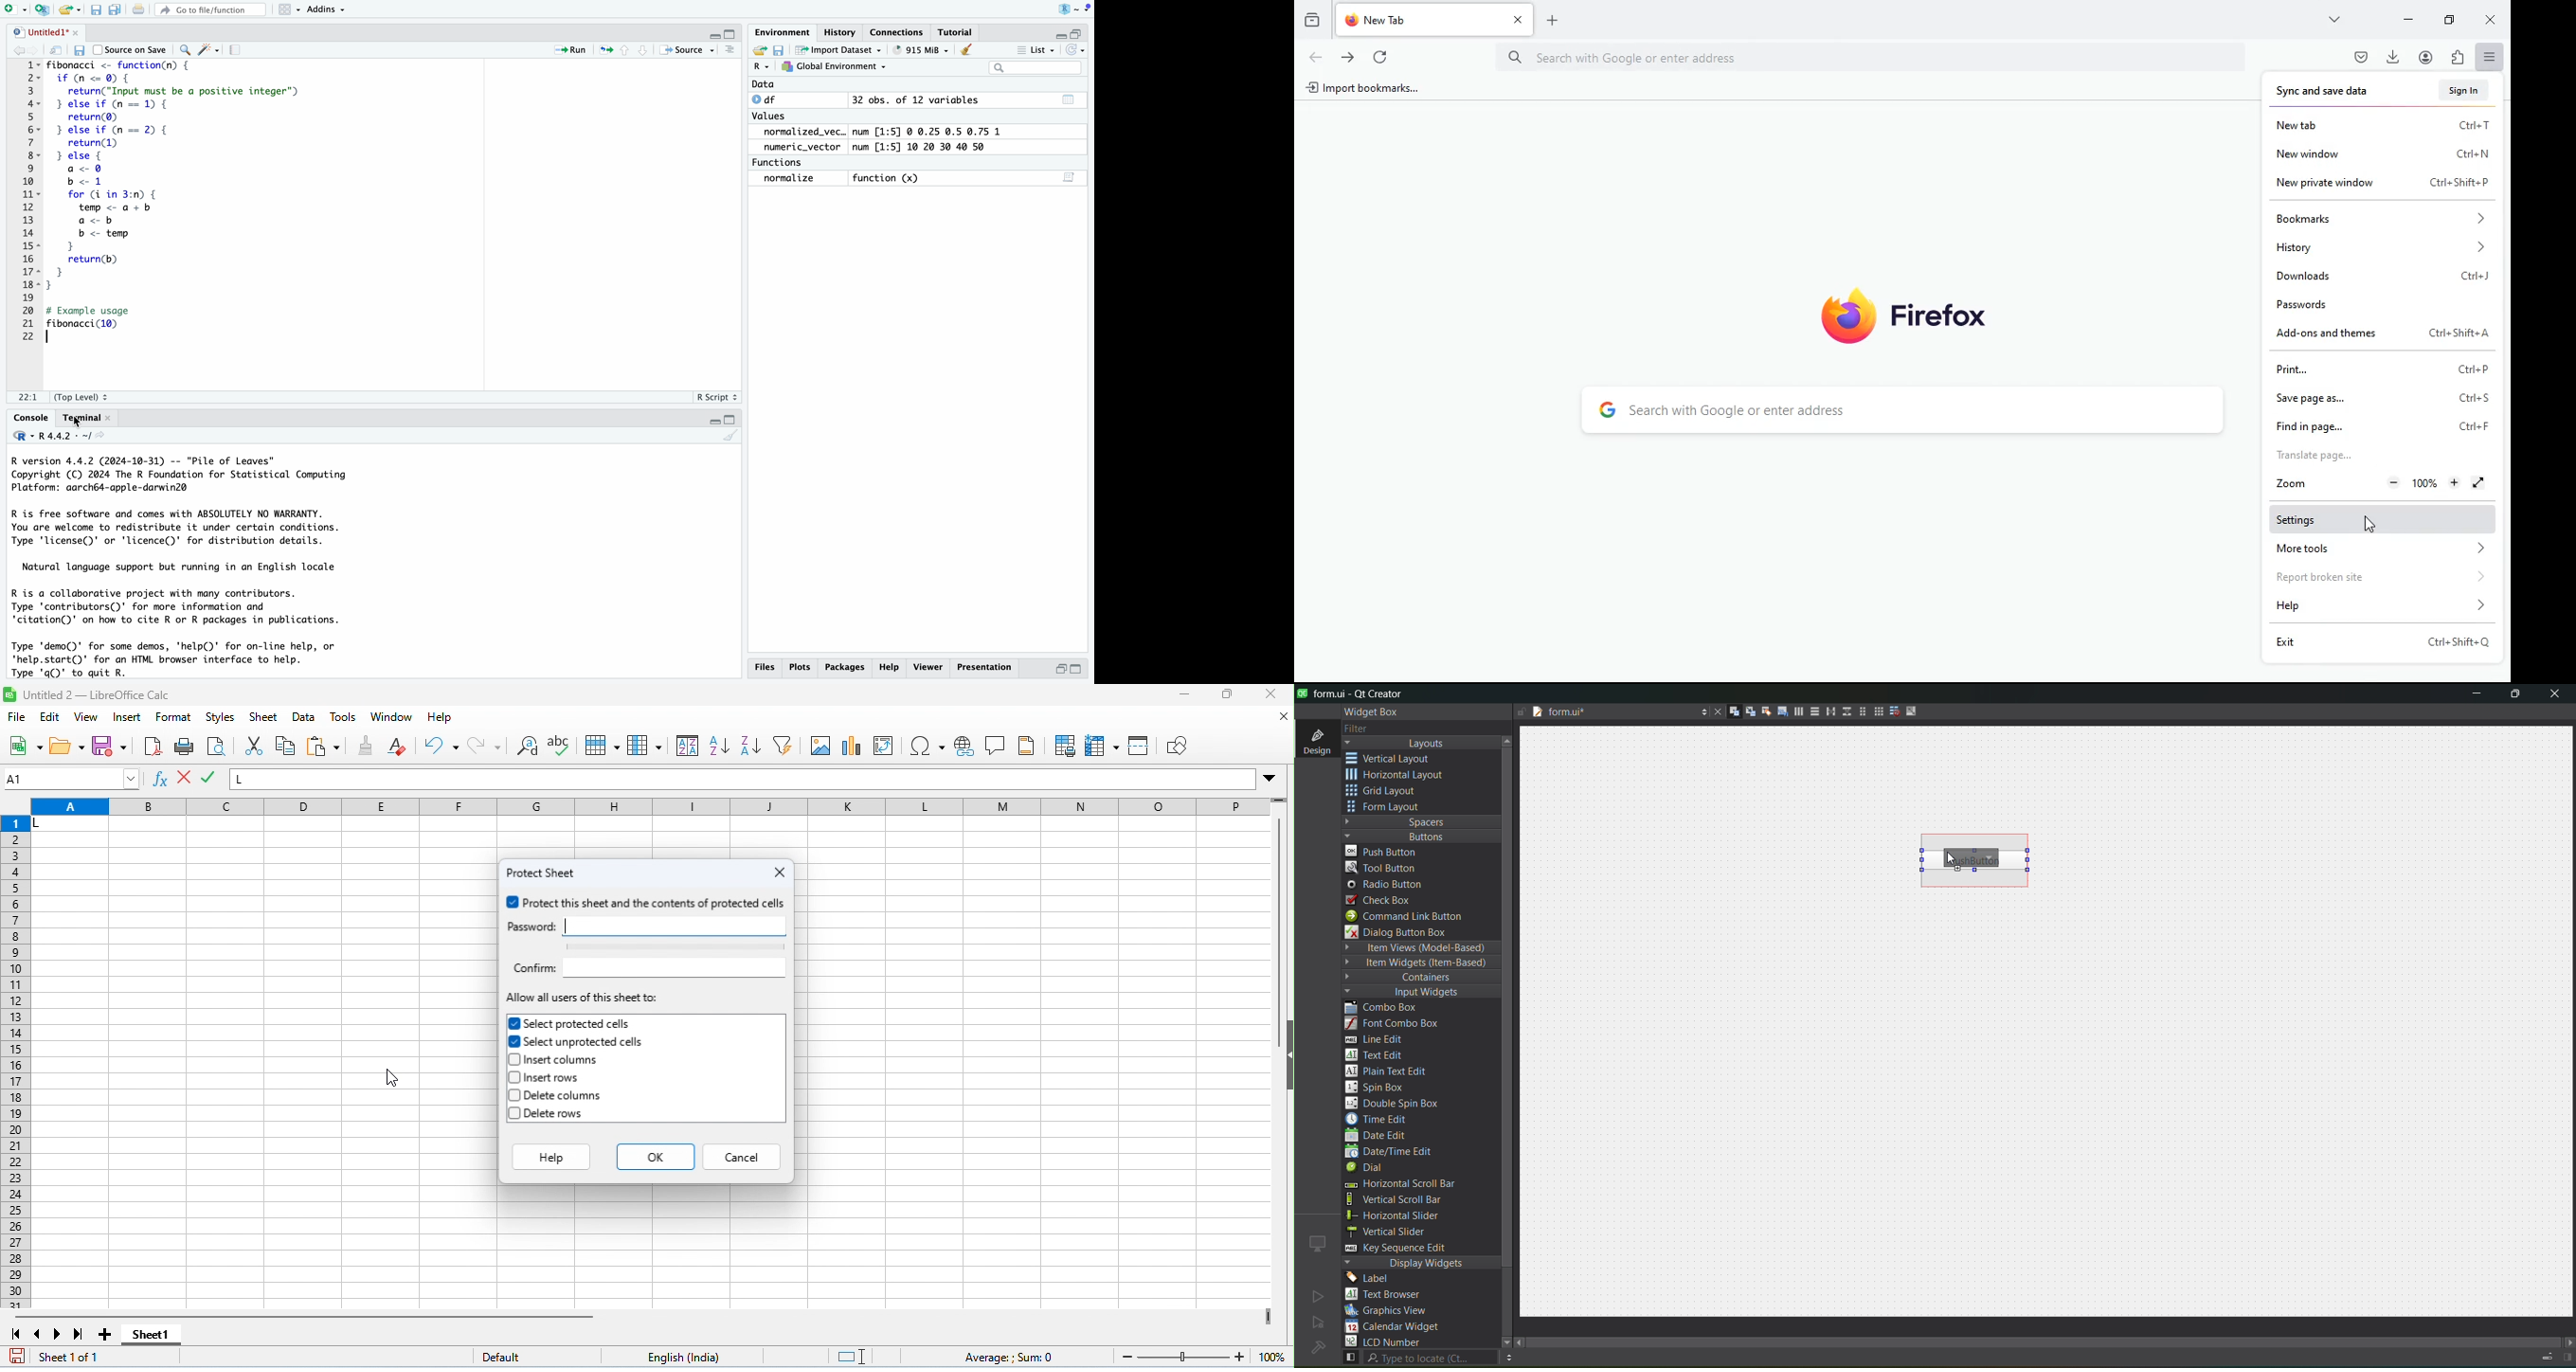 The height and width of the screenshot is (1372, 2576). What do you see at coordinates (1521, 713) in the screenshot?
I see `file is writable` at bounding box center [1521, 713].